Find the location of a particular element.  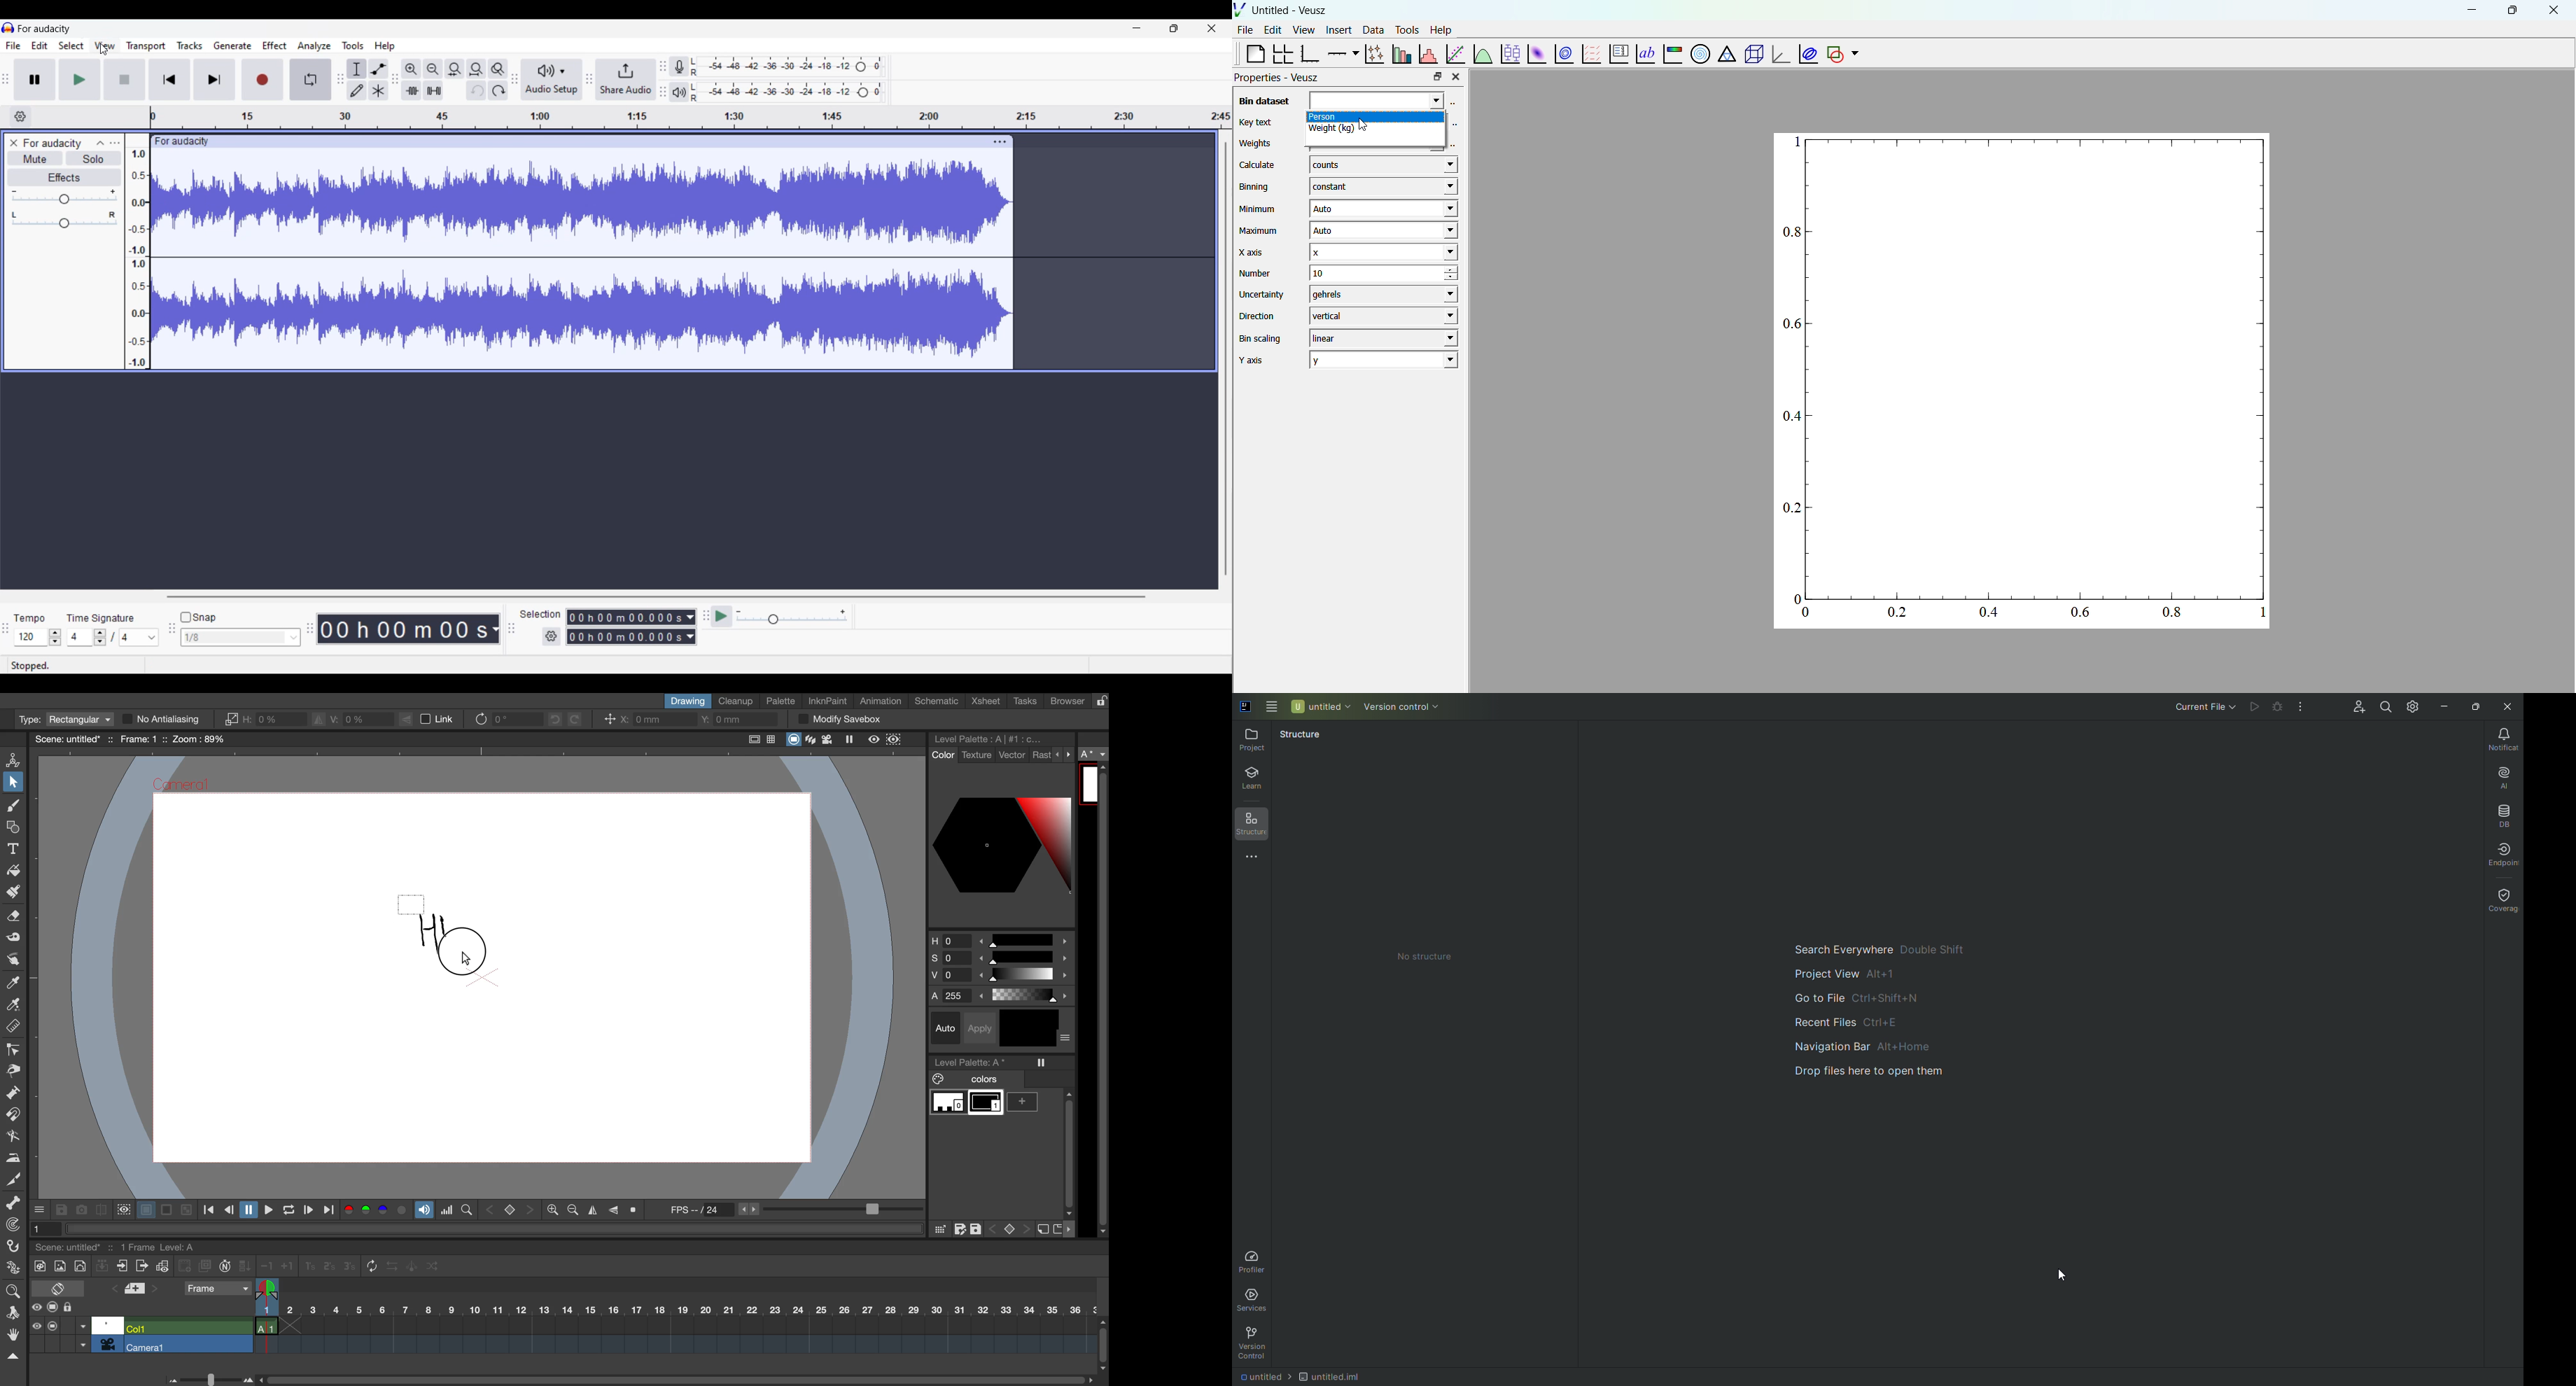

Recording level is located at coordinates (789, 67).